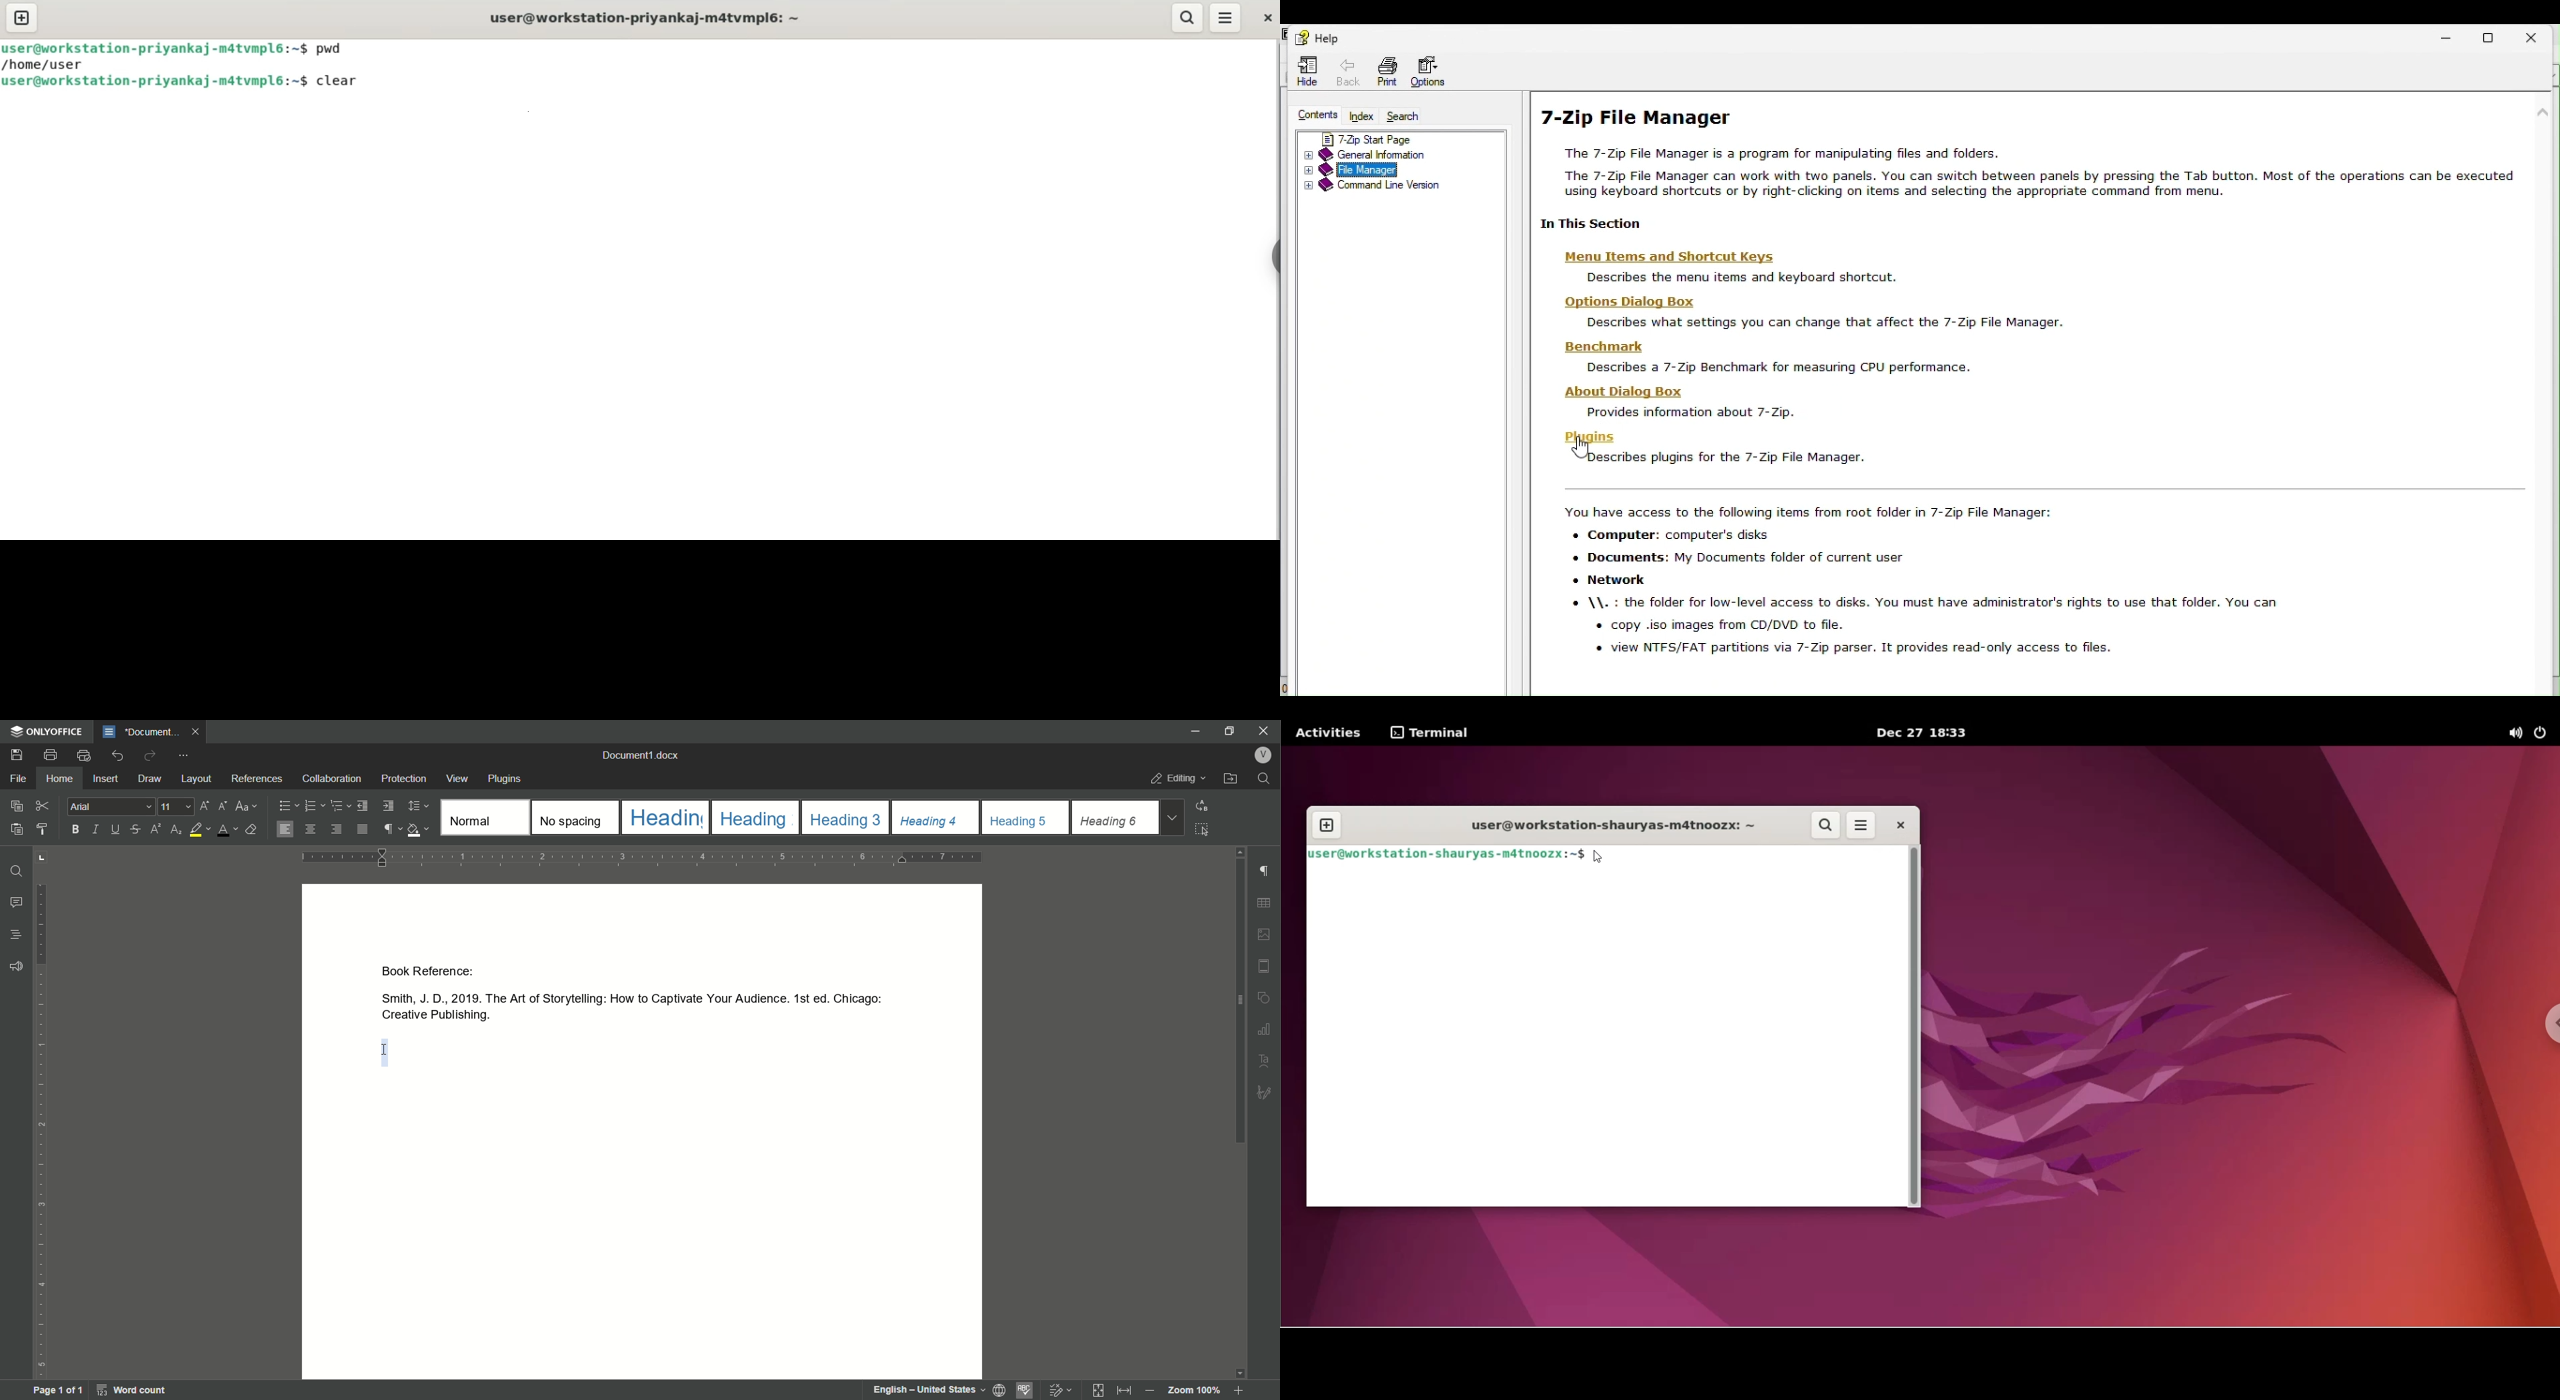 The image size is (2576, 1400). Describe the element at coordinates (203, 806) in the screenshot. I see `increment font size` at that location.